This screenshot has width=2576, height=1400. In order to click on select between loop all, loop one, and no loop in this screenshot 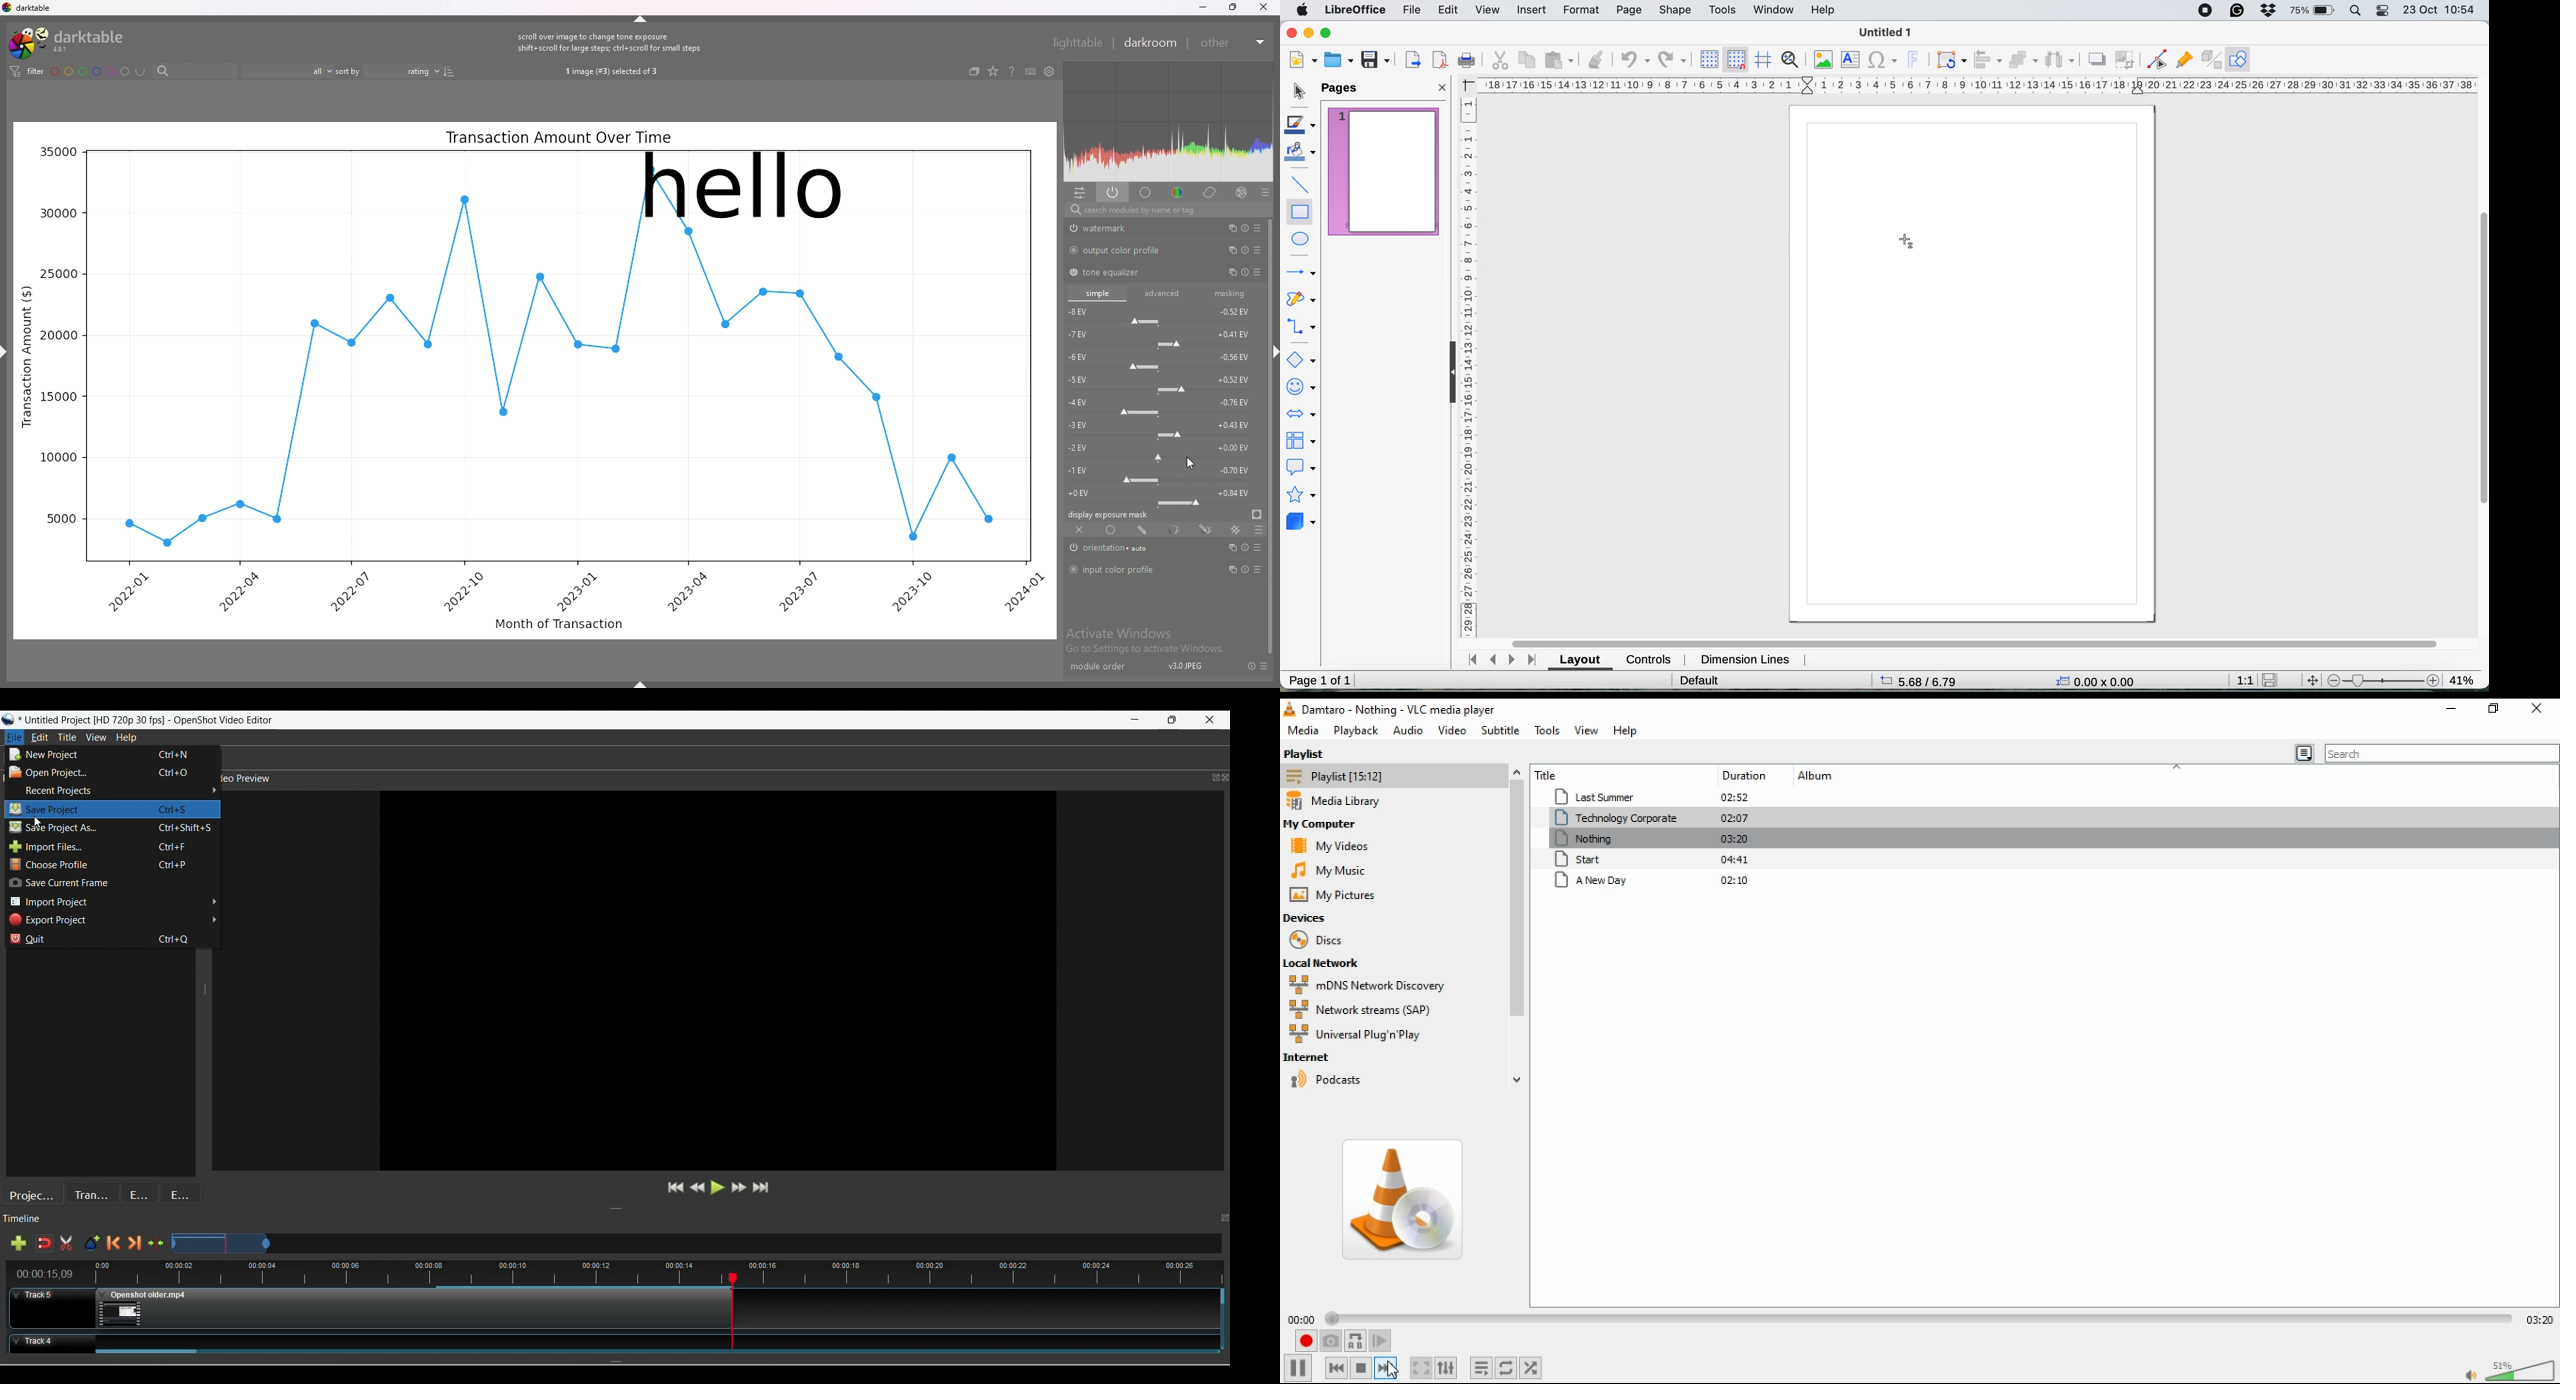, I will do `click(1508, 1367)`.